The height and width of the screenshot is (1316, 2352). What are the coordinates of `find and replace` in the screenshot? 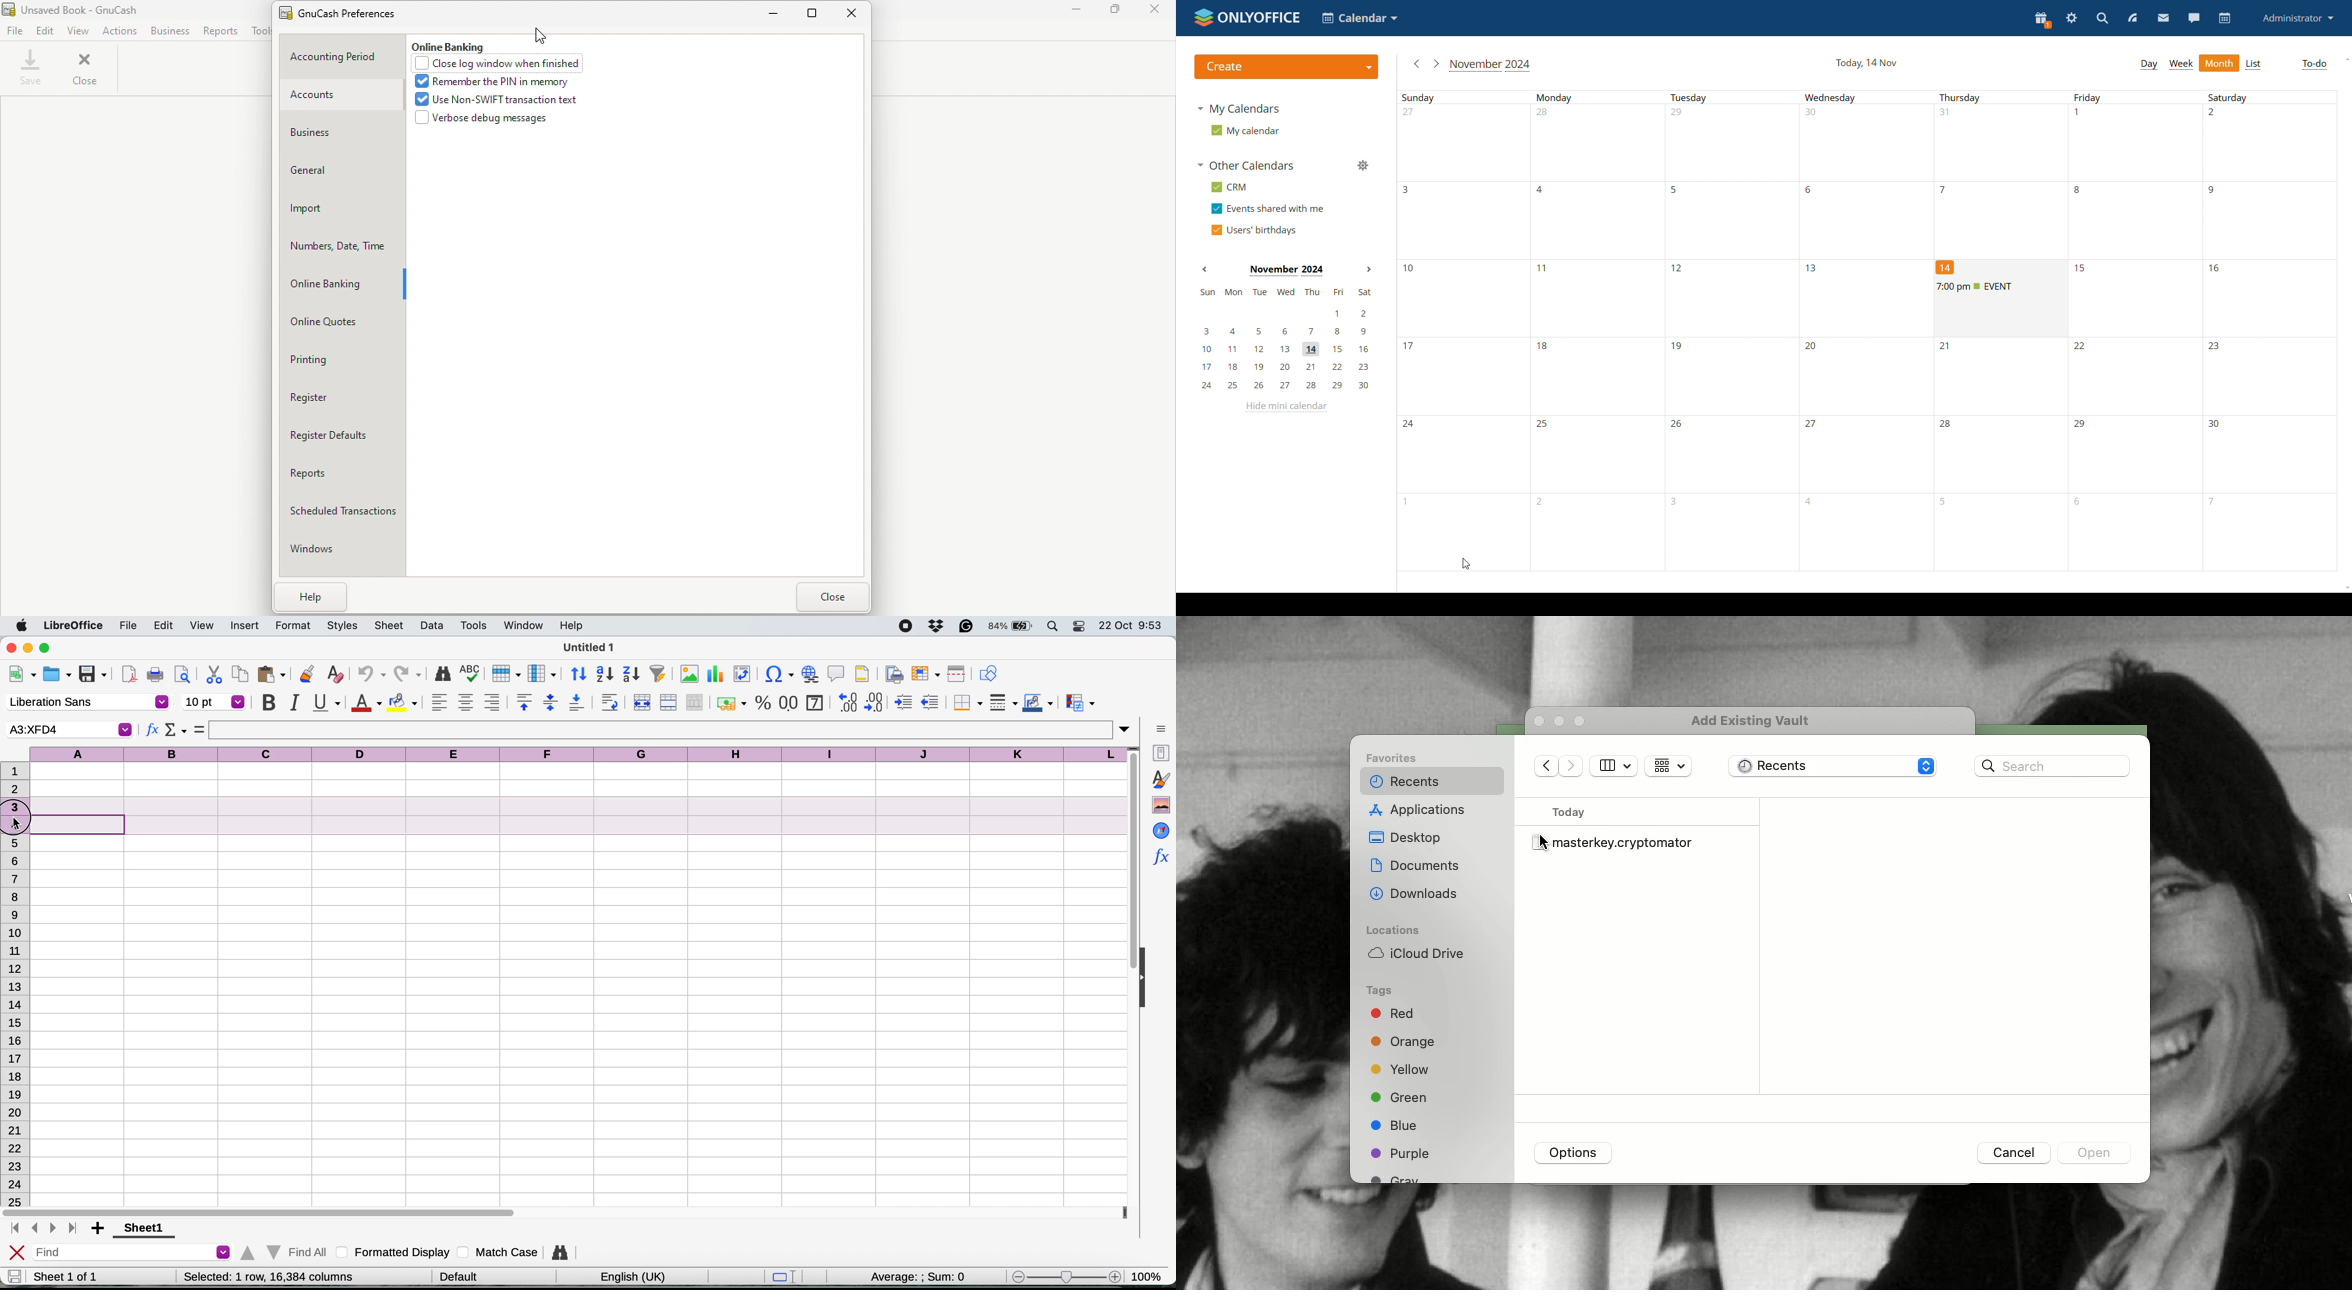 It's located at (561, 1253).